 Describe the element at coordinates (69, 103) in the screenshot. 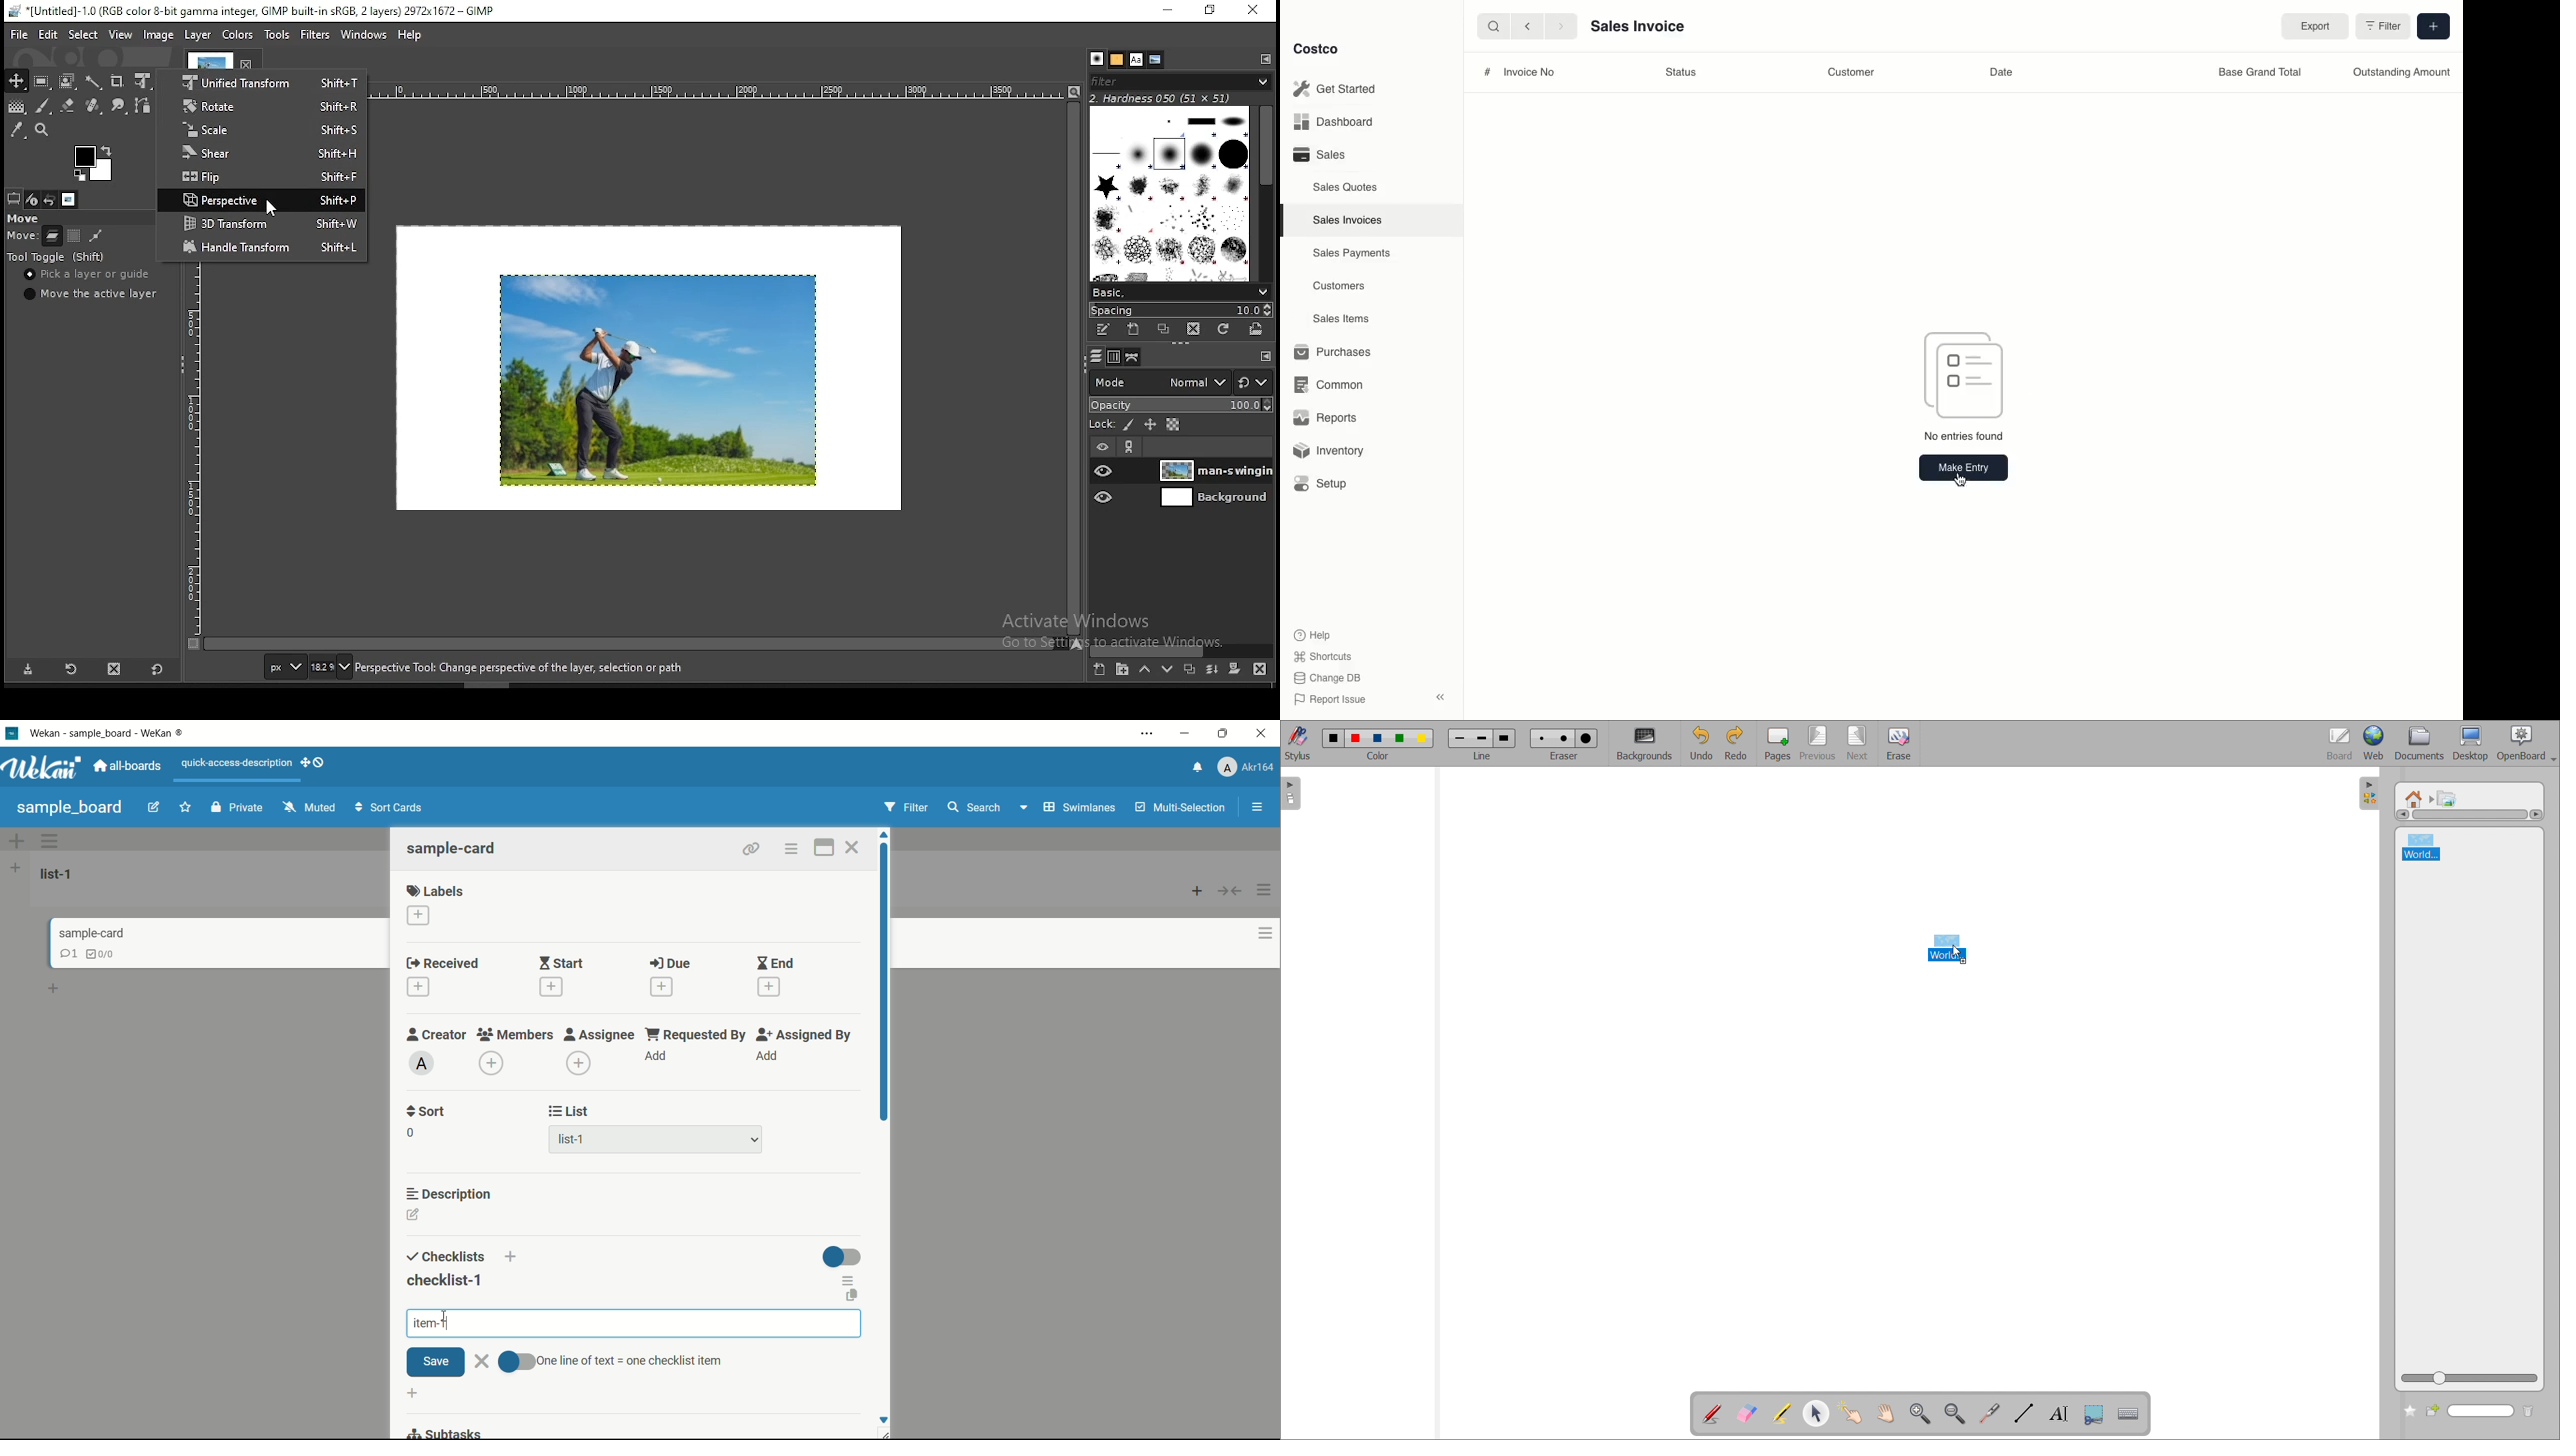

I see `eraser tool` at that location.